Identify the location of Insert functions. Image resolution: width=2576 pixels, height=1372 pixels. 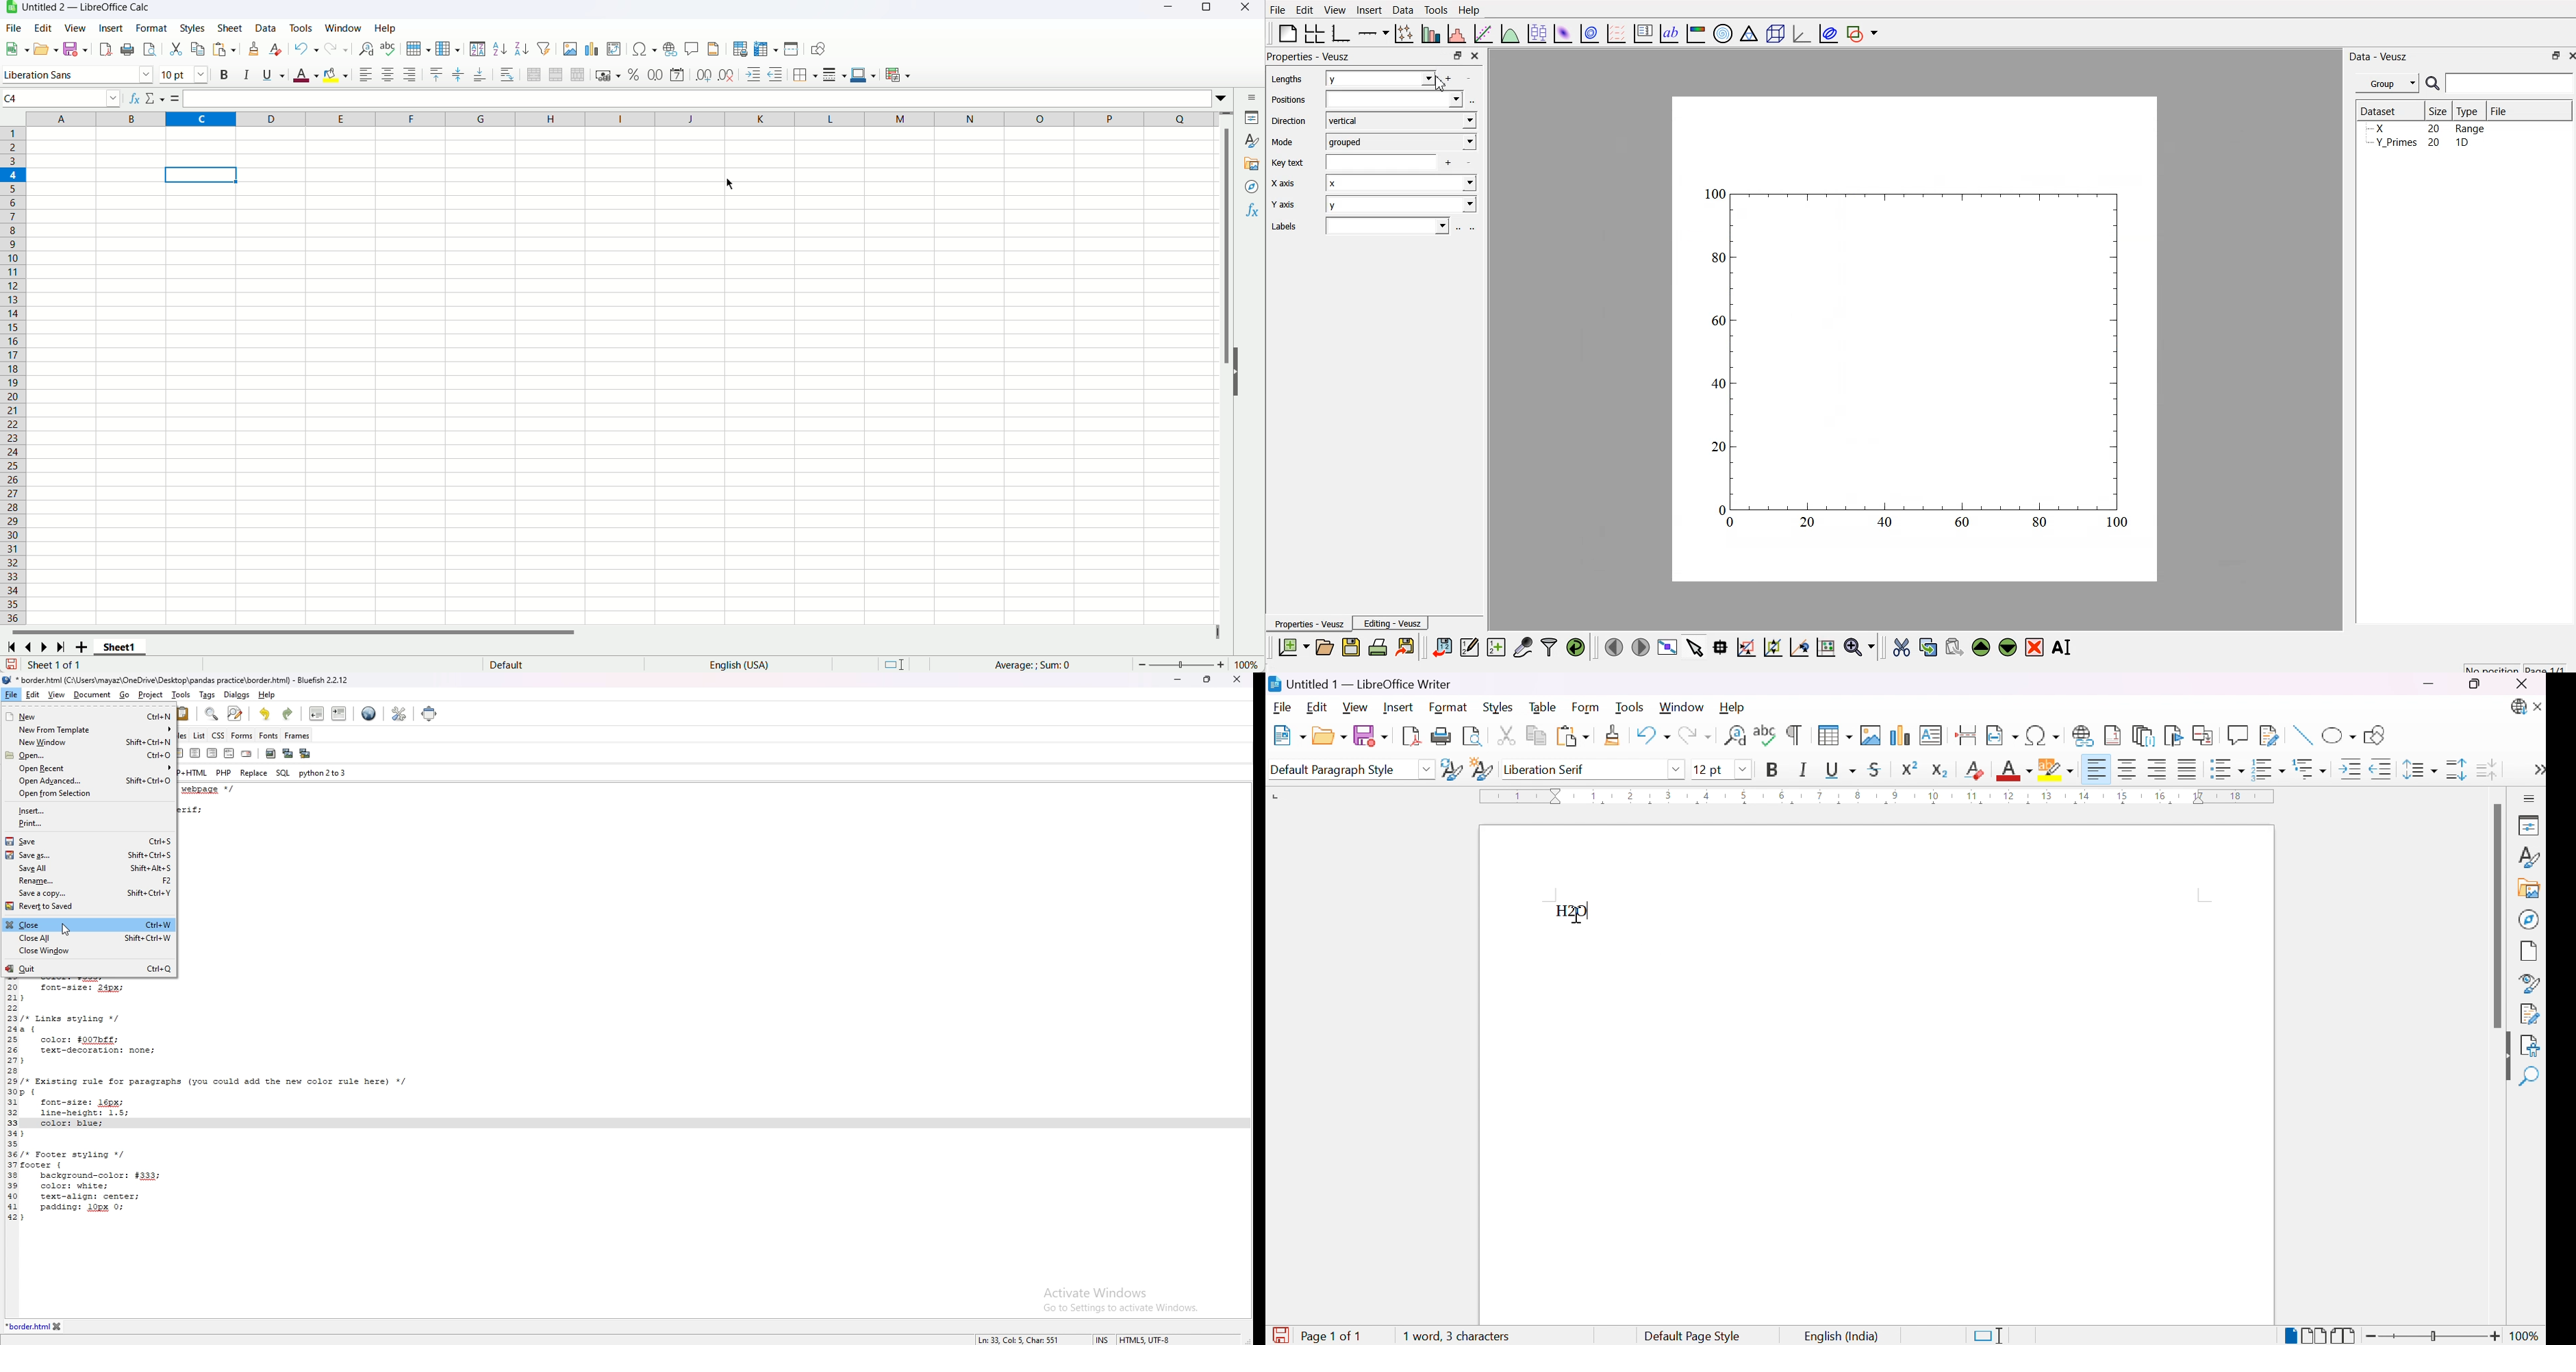
(2237, 735).